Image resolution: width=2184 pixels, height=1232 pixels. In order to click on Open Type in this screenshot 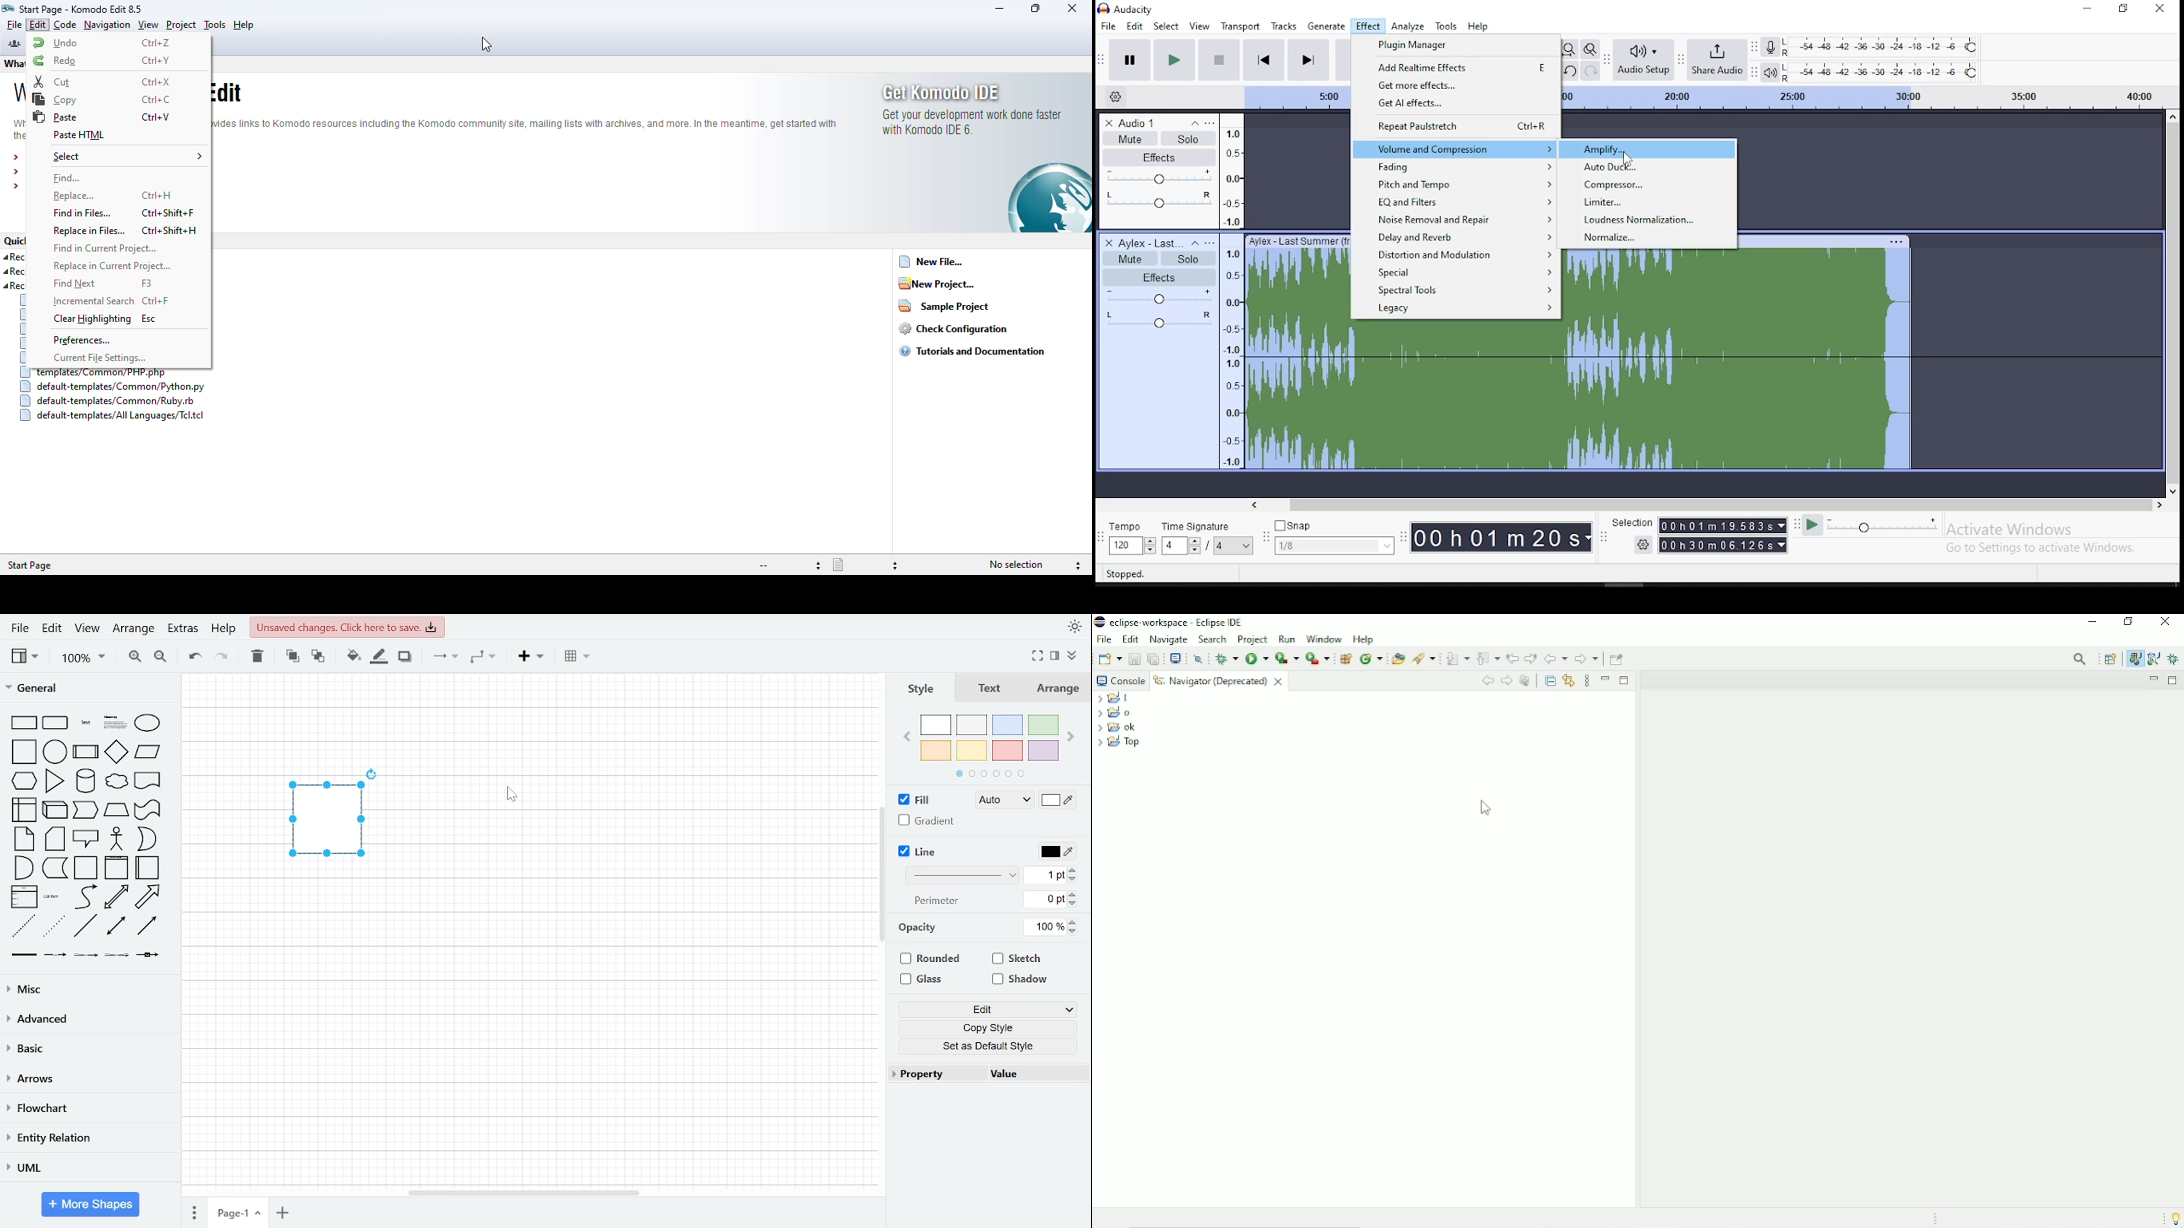, I will do `click(1397, 658)`.